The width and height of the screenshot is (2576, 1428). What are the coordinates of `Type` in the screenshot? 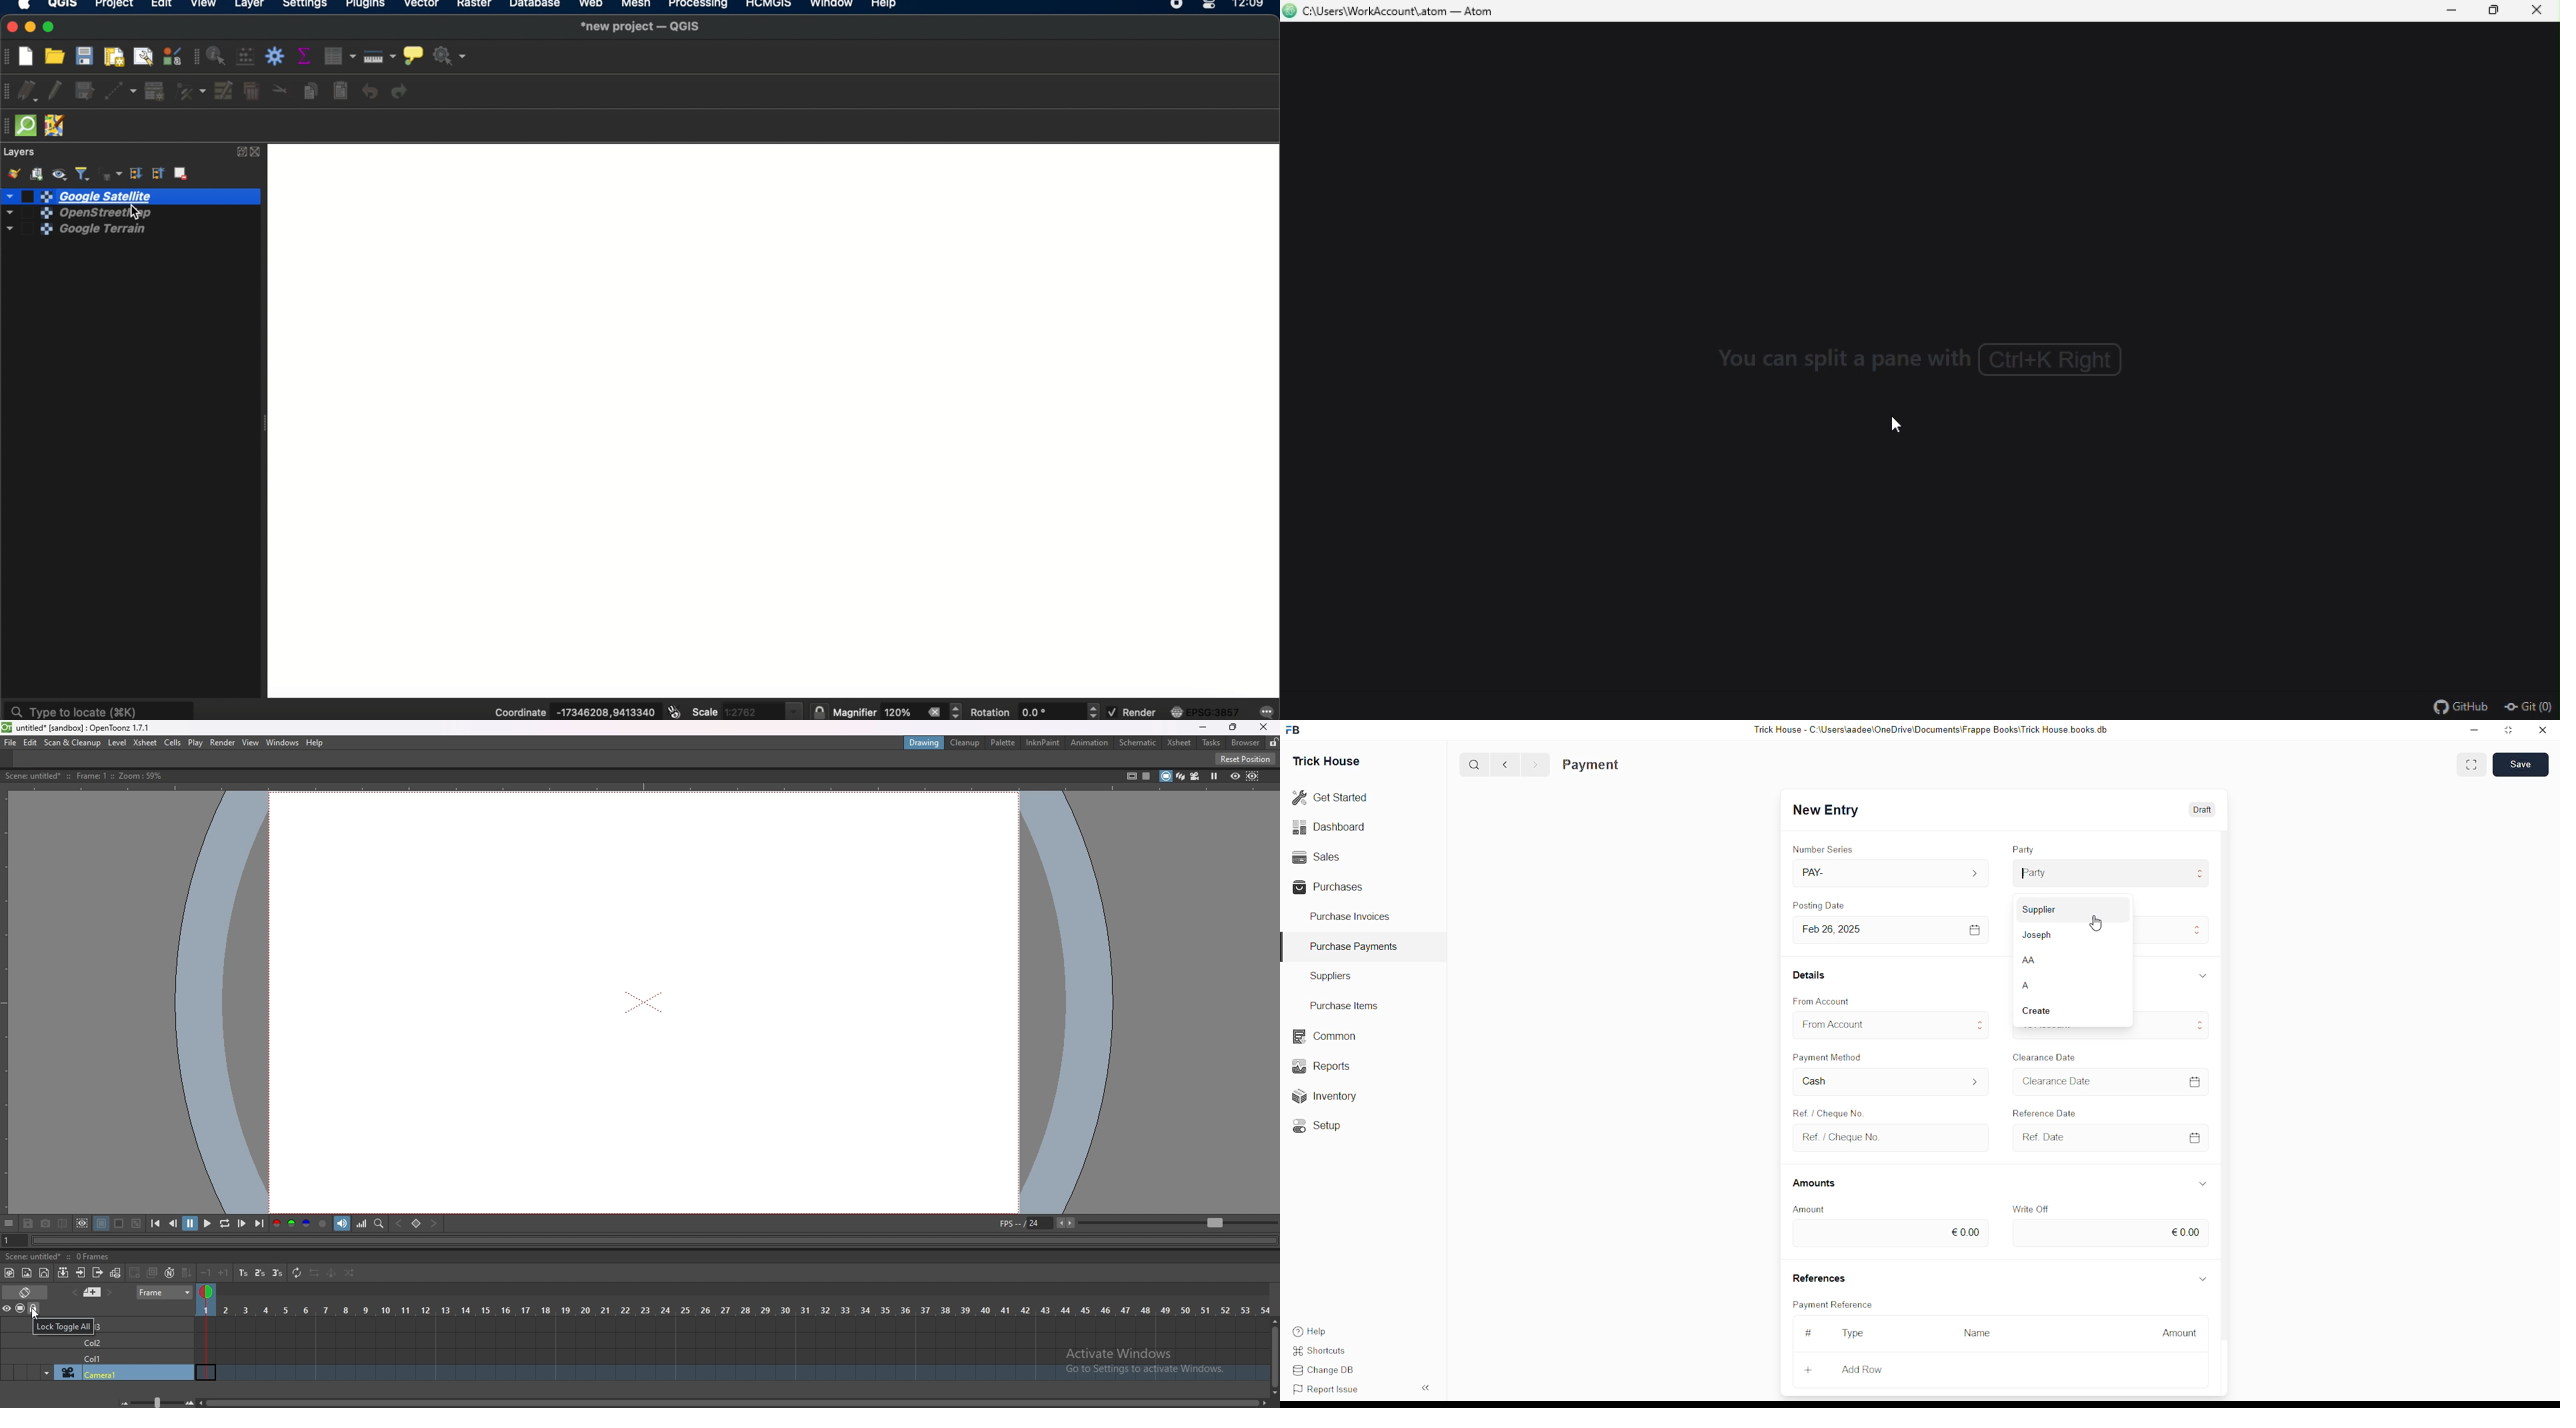 It's located at (1855, 1333).